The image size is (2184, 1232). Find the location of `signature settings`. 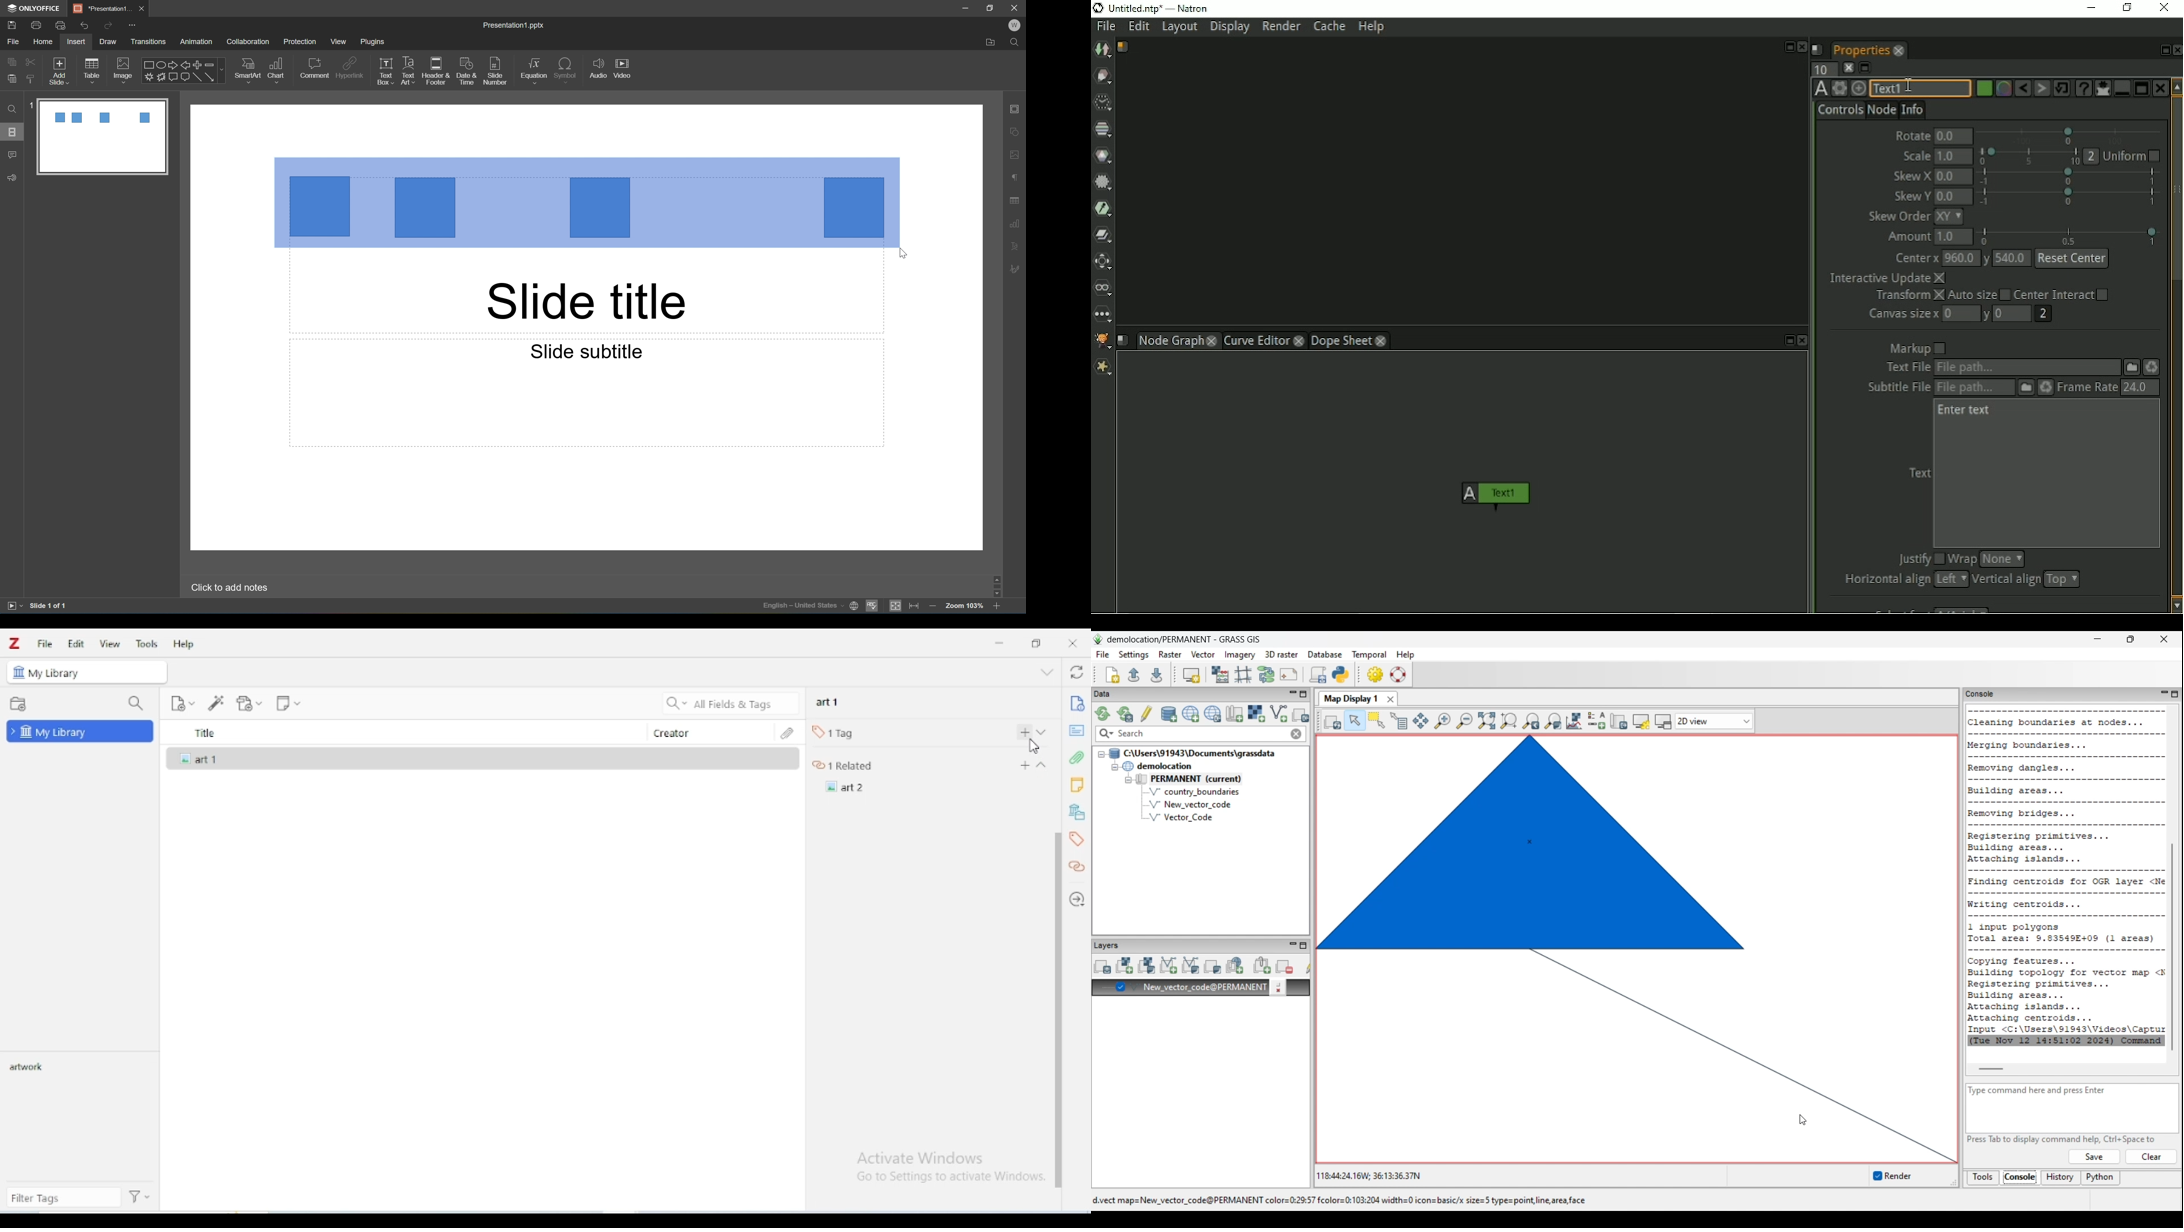

signature settings is located at coordinates (1017, 269).